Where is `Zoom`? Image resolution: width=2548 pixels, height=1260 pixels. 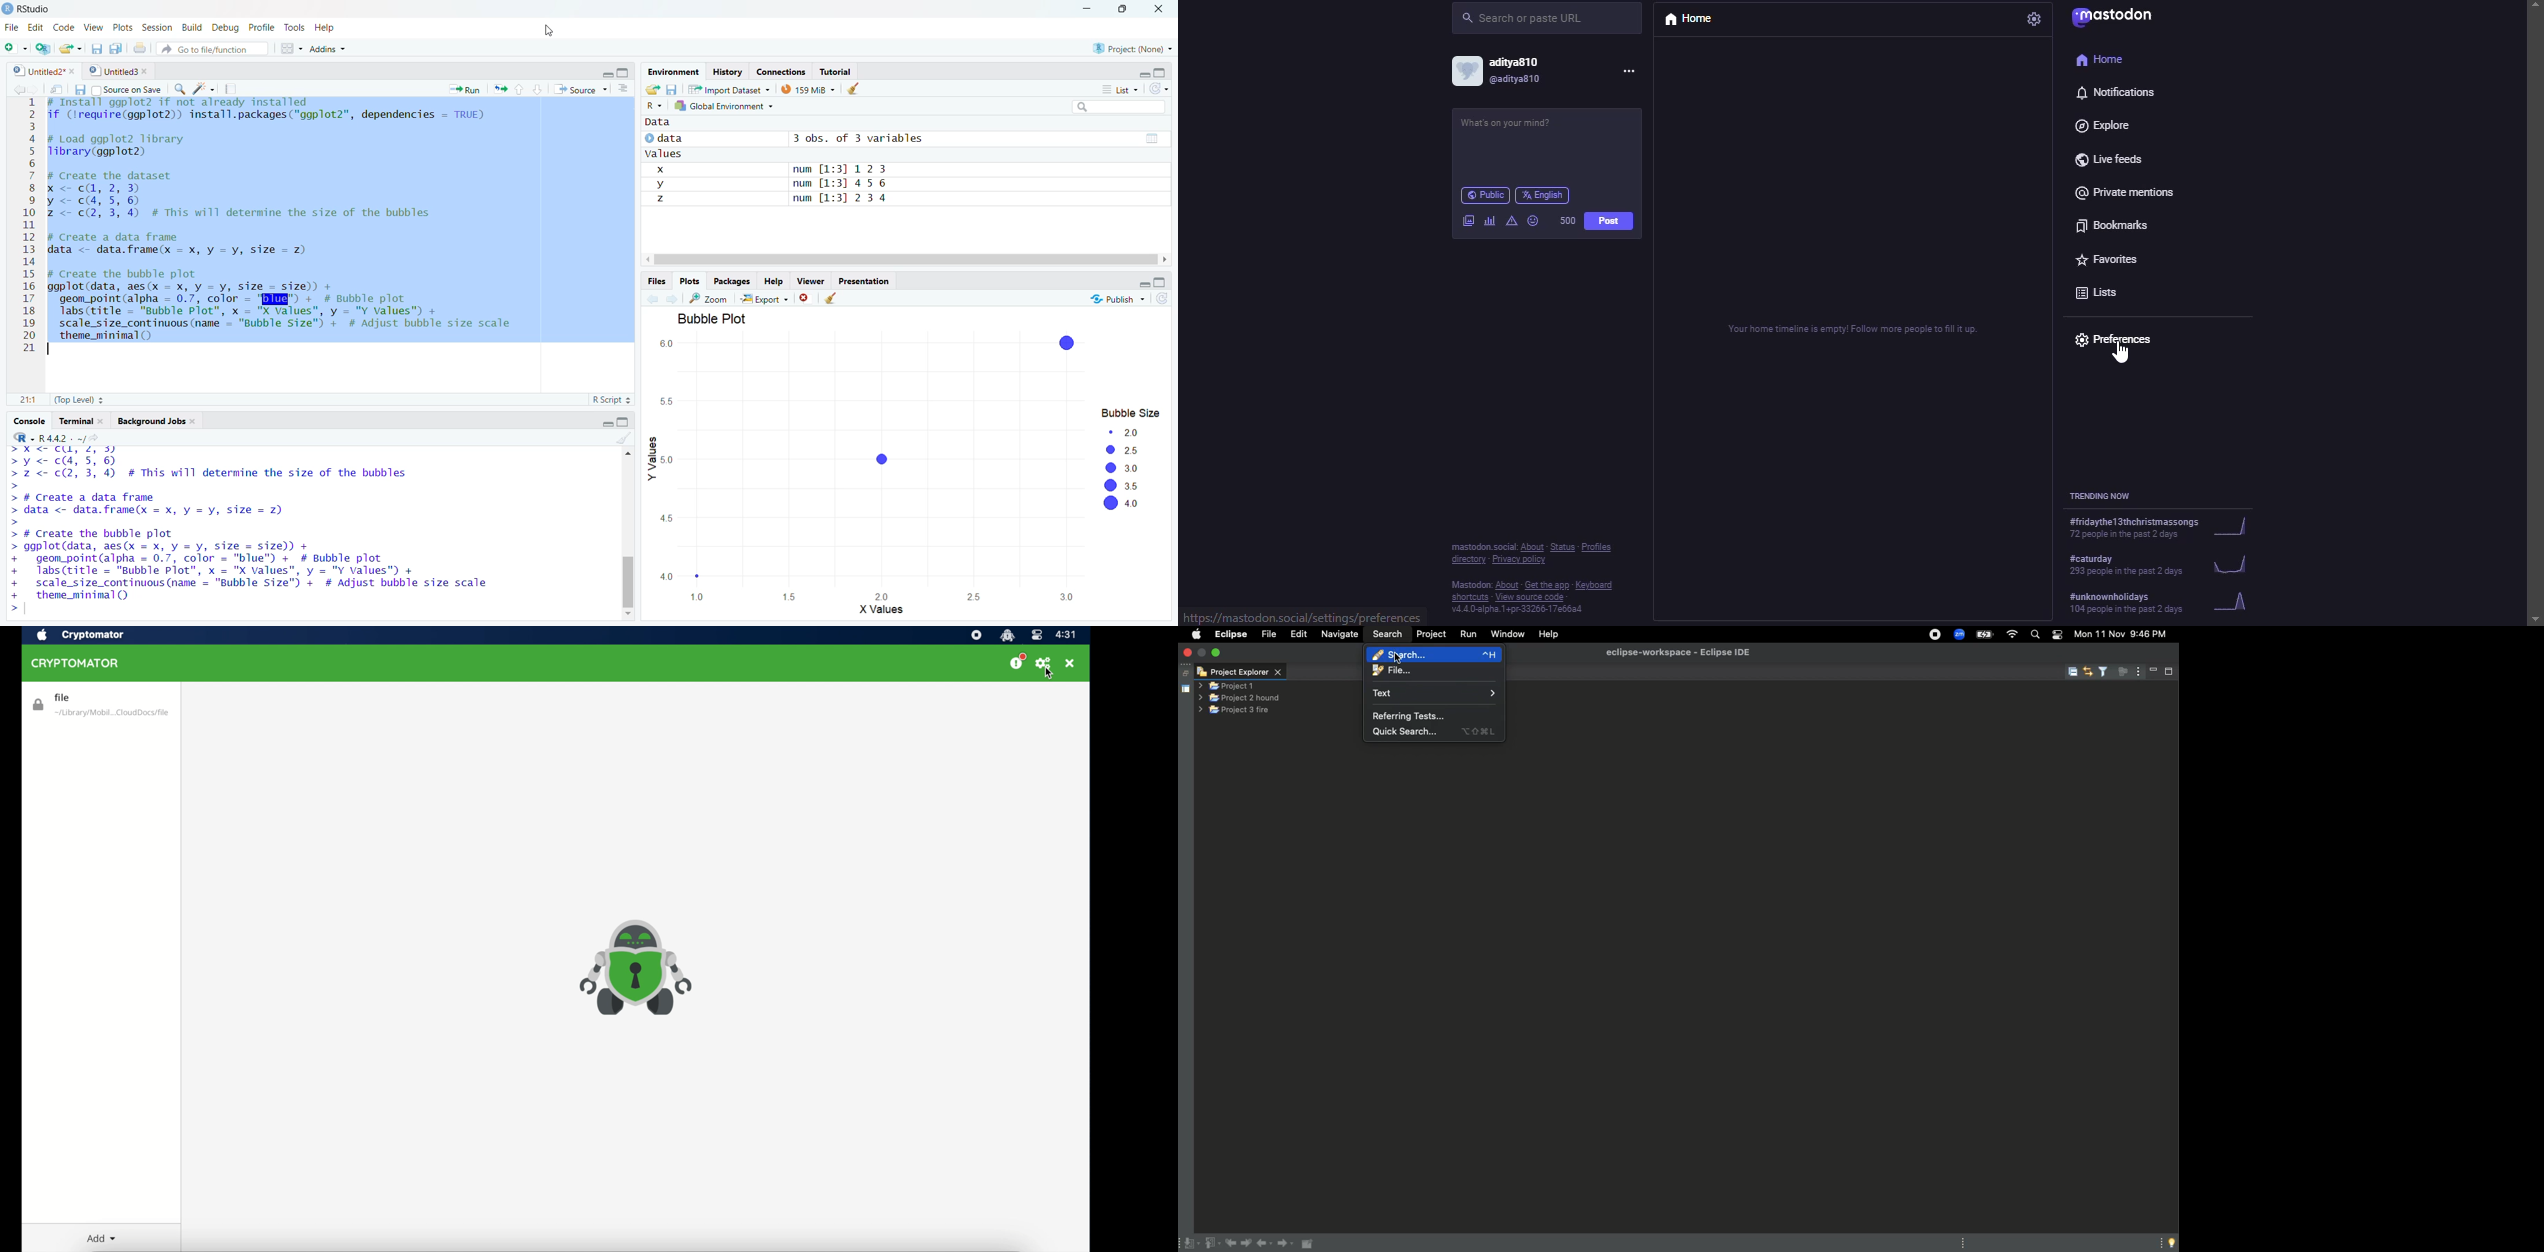 Zoom is located at coordinates (1960, 636).